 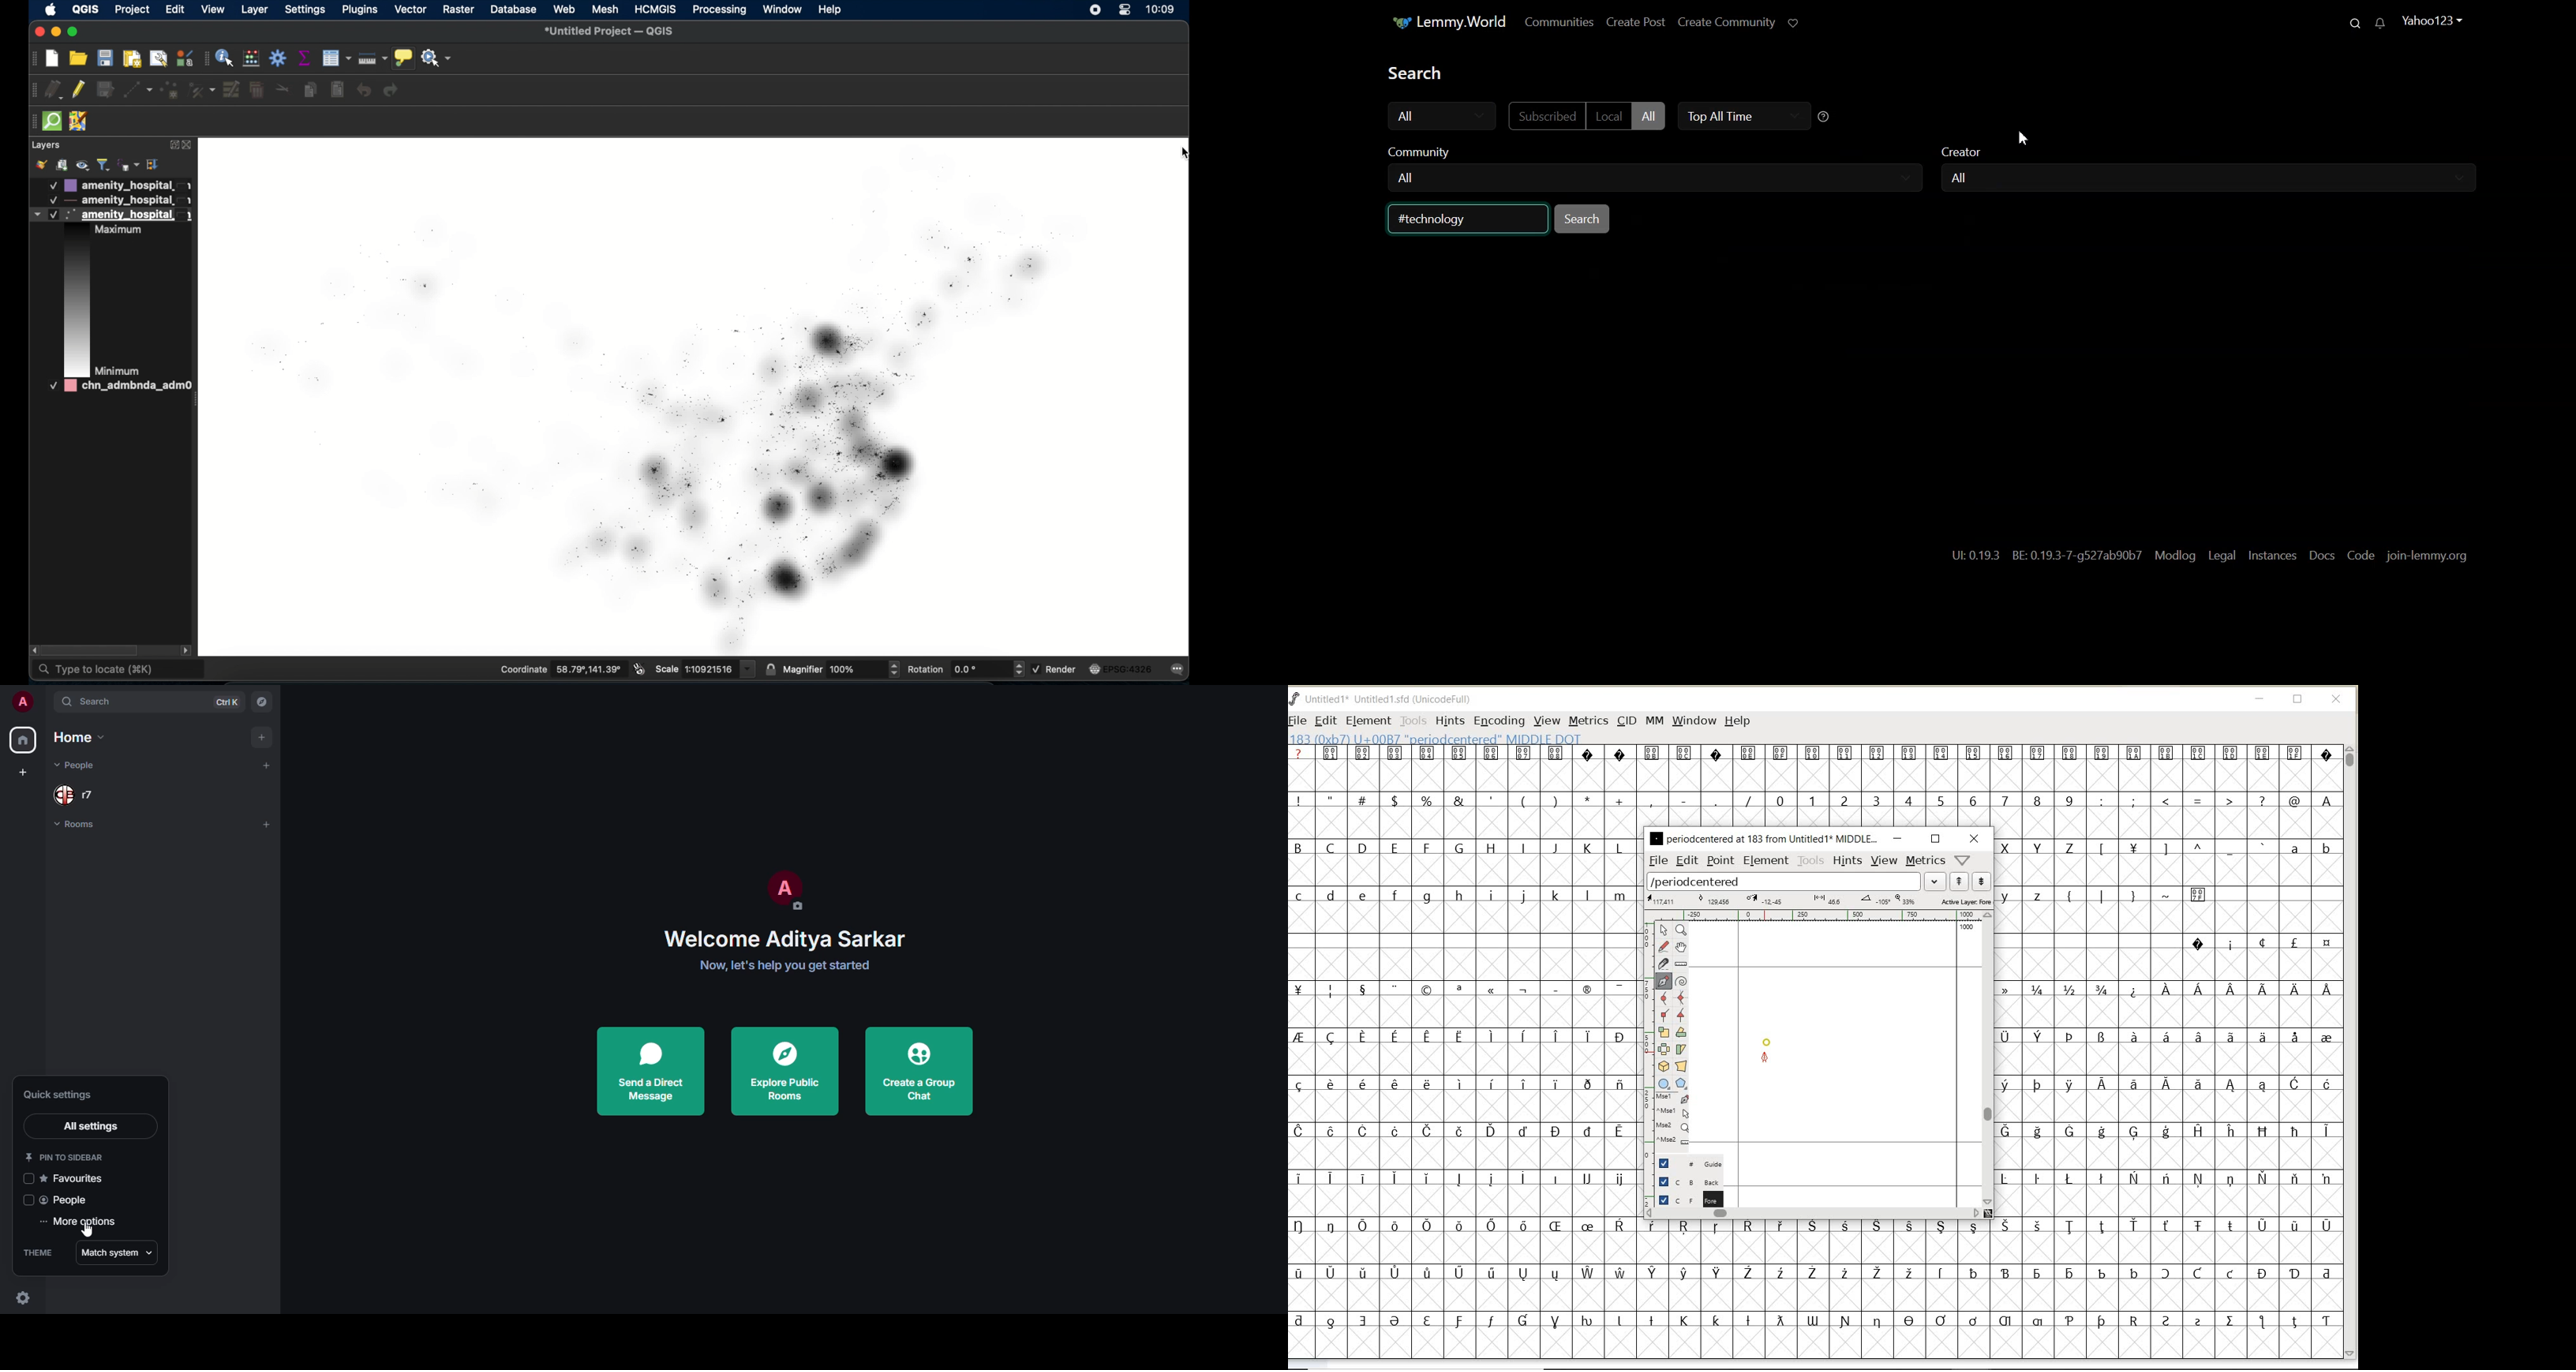 What do you see at coordinates (2174, 557) in the screenshot?
I see `Modlog` at bounding box center [2174, 557].